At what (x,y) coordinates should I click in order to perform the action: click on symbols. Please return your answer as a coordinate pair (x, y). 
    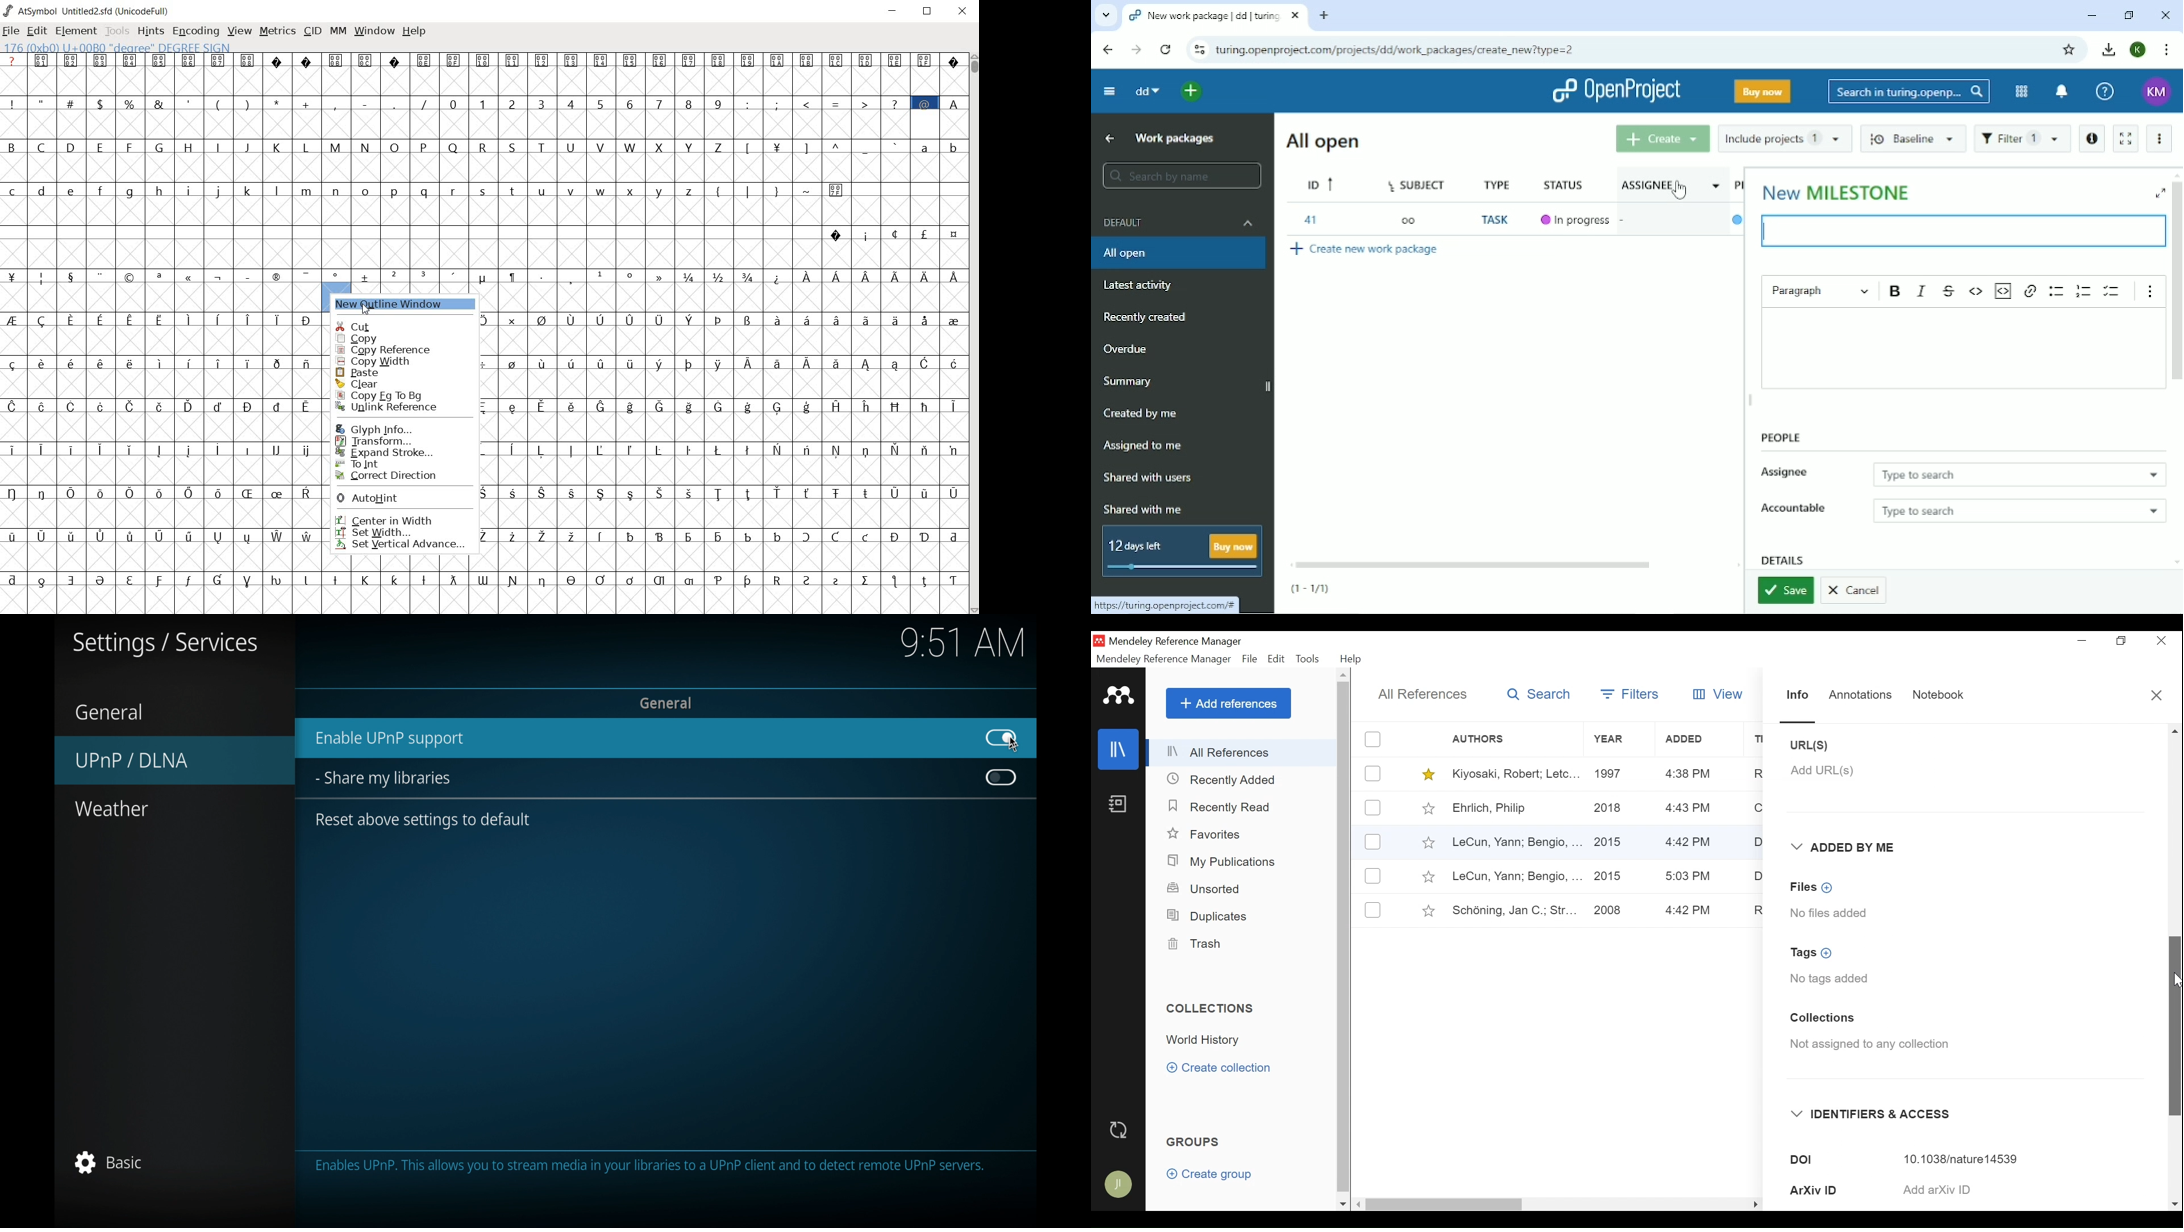
    Looking at the image, I should click on (780, 189).